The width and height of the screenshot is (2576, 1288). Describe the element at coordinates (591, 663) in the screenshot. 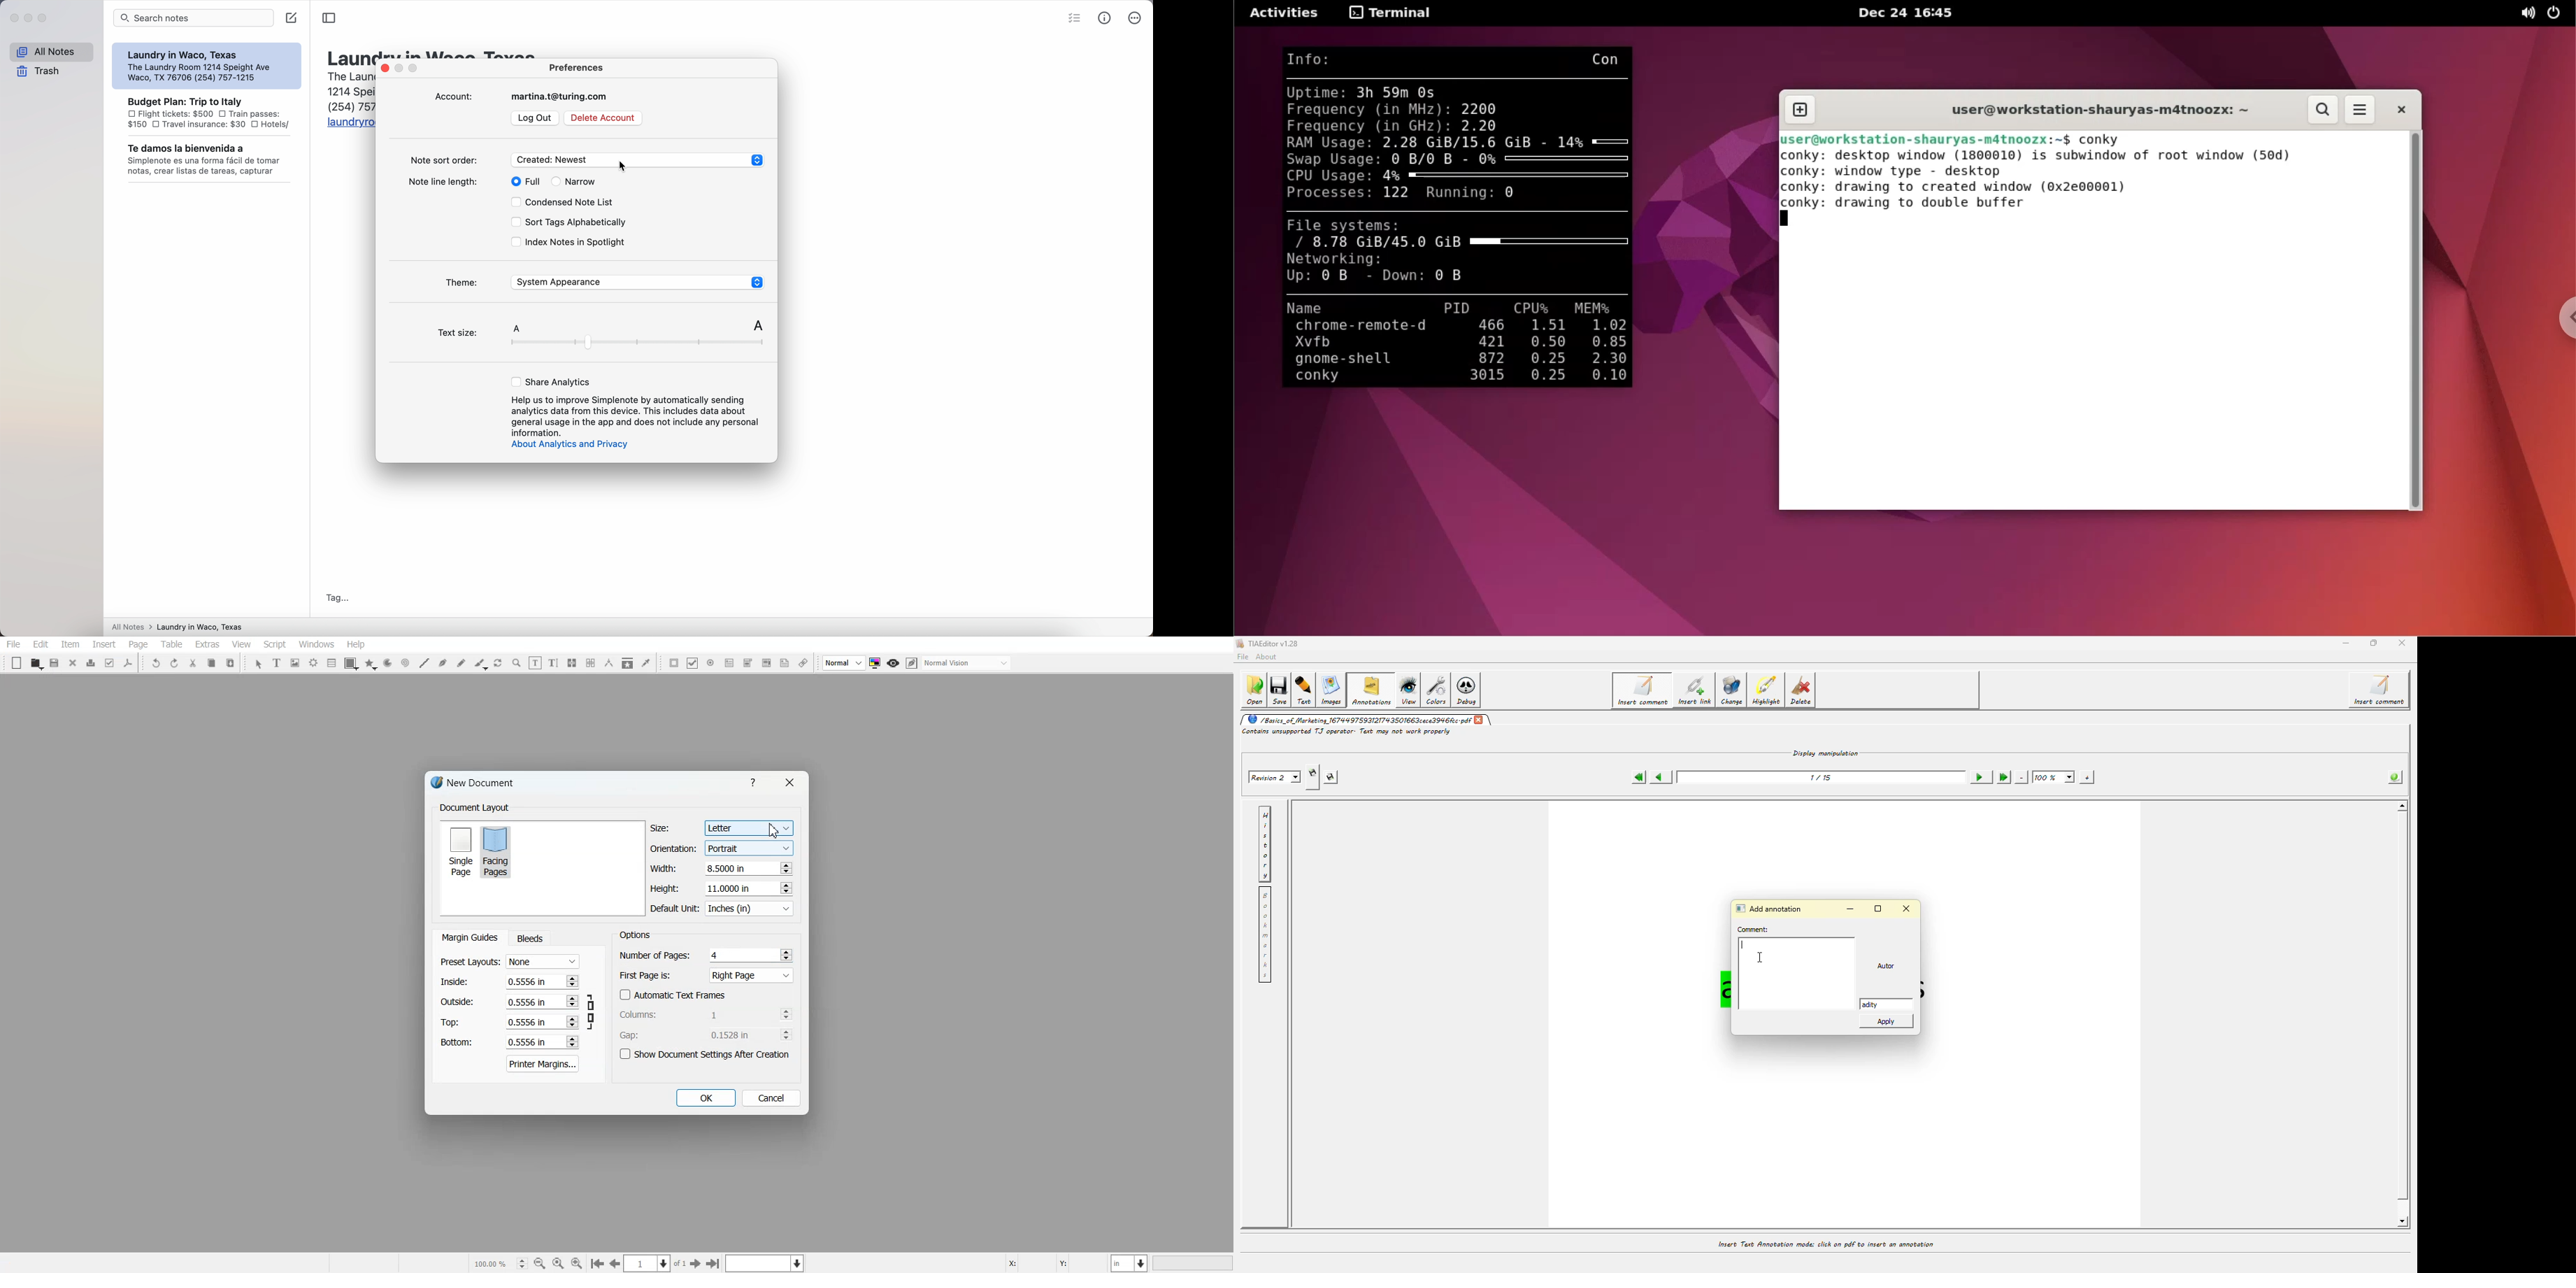

I see `Unlink Text Frame` at that location.